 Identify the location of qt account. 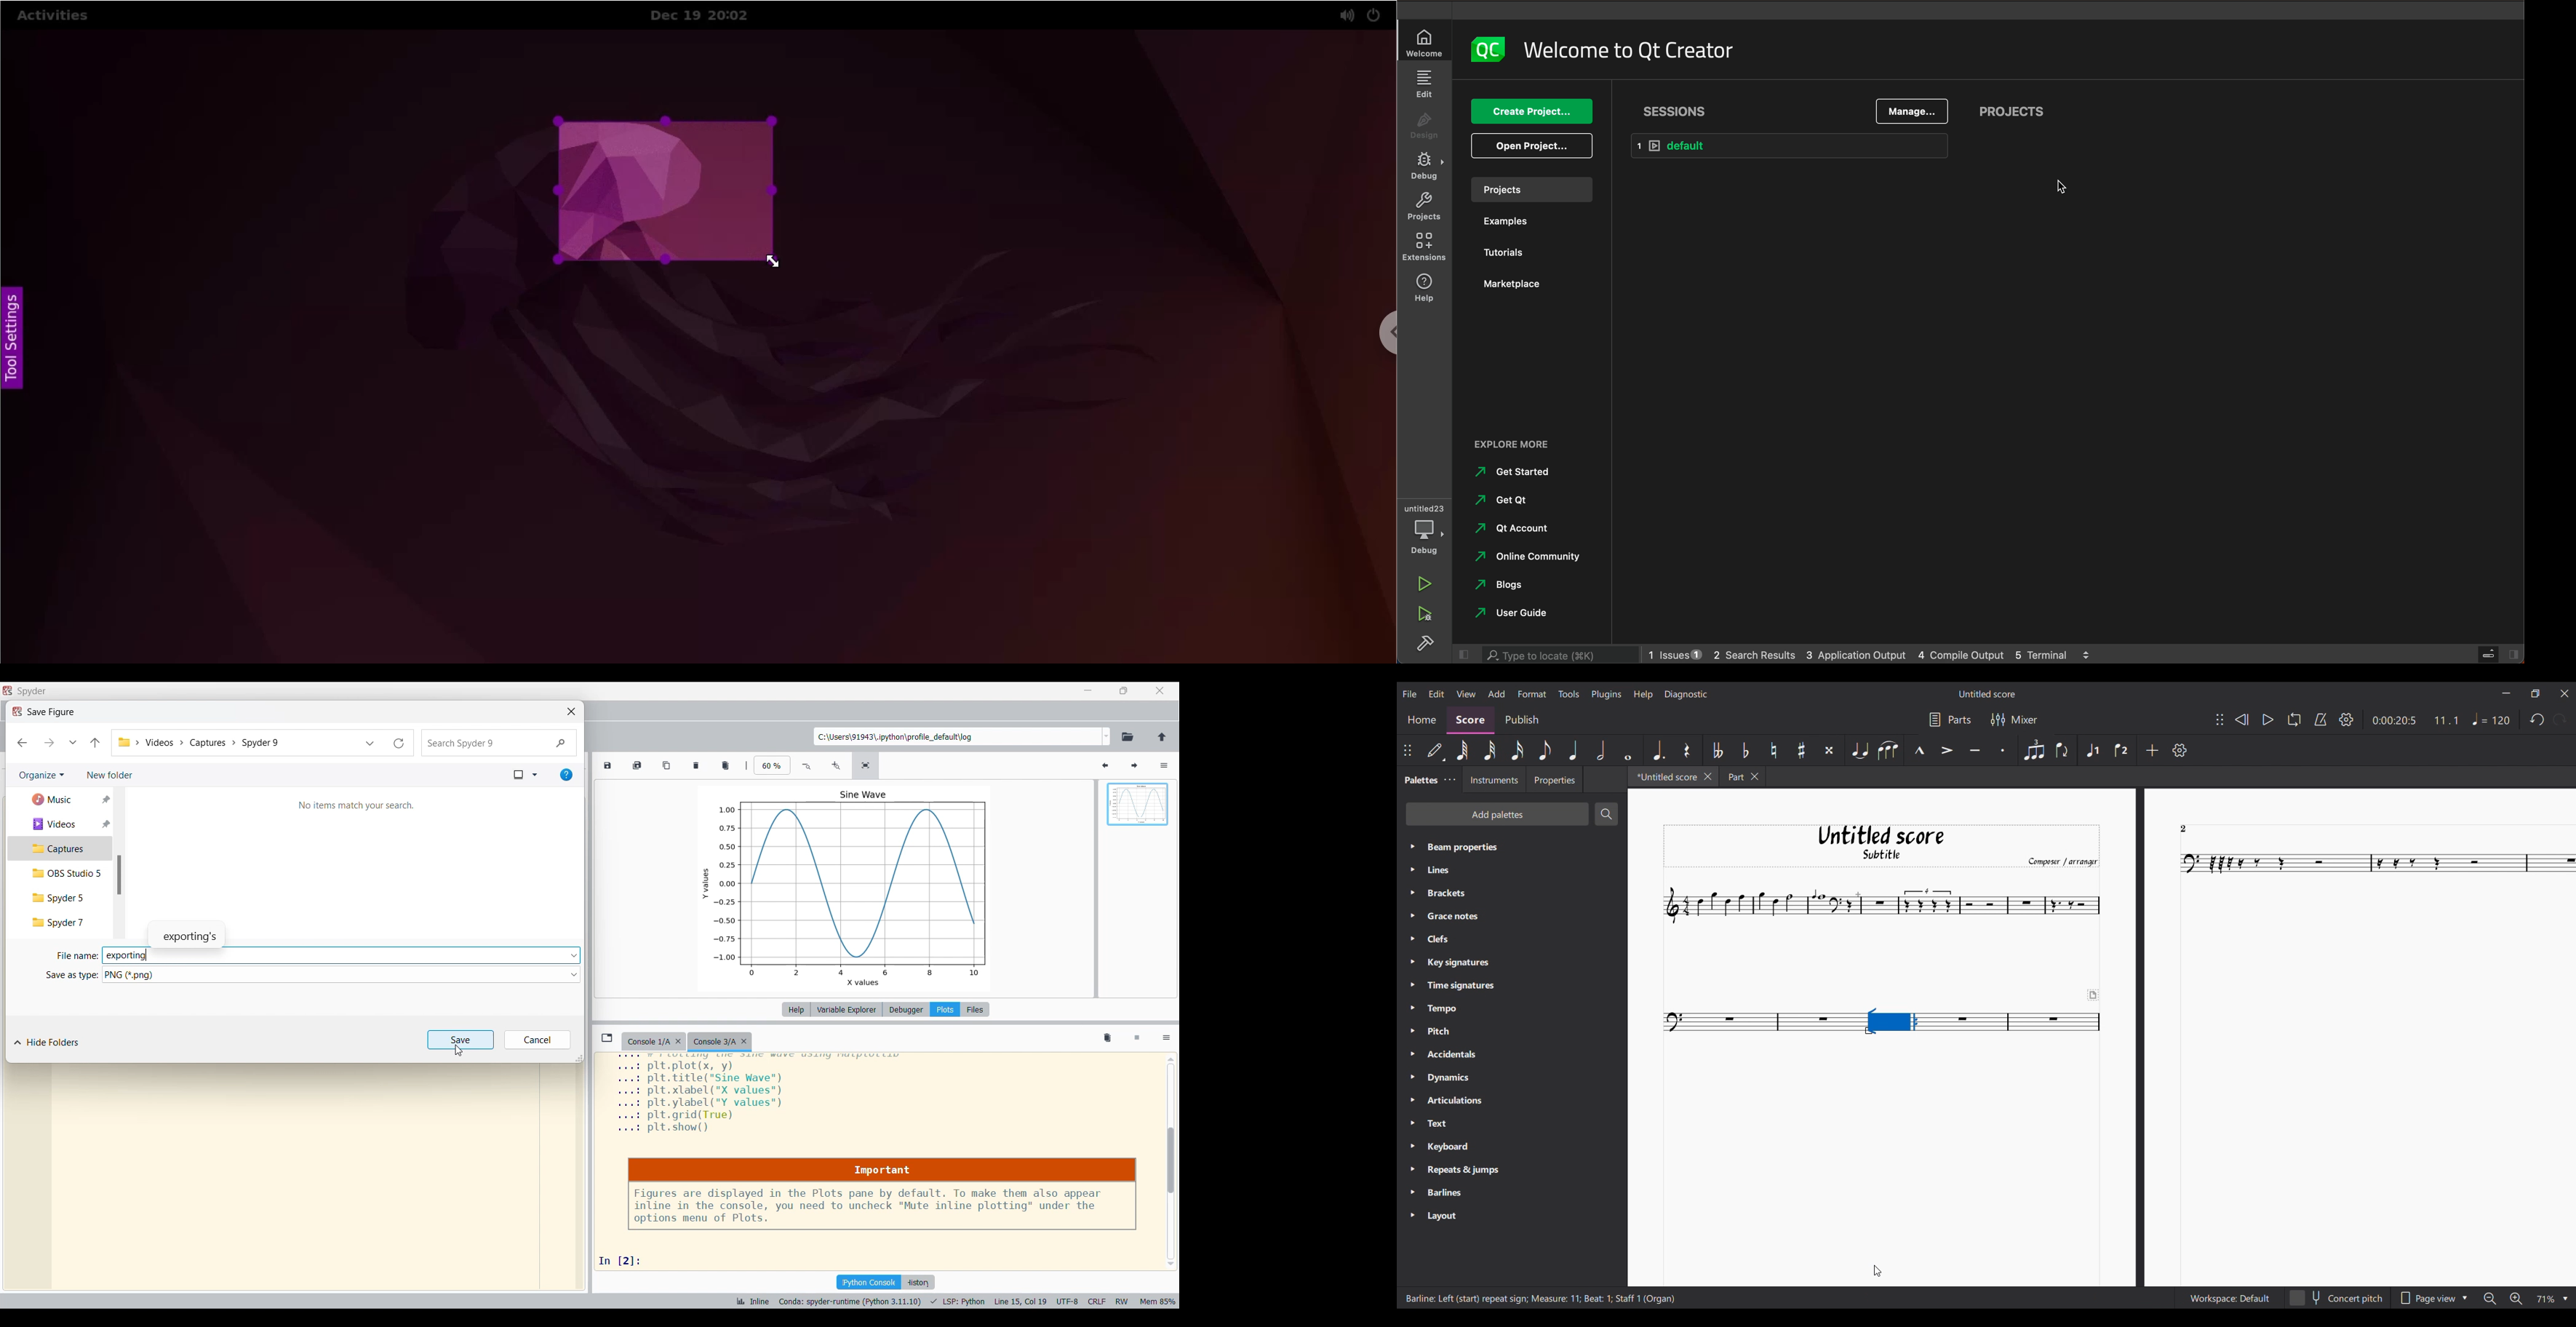
(1525, 530).